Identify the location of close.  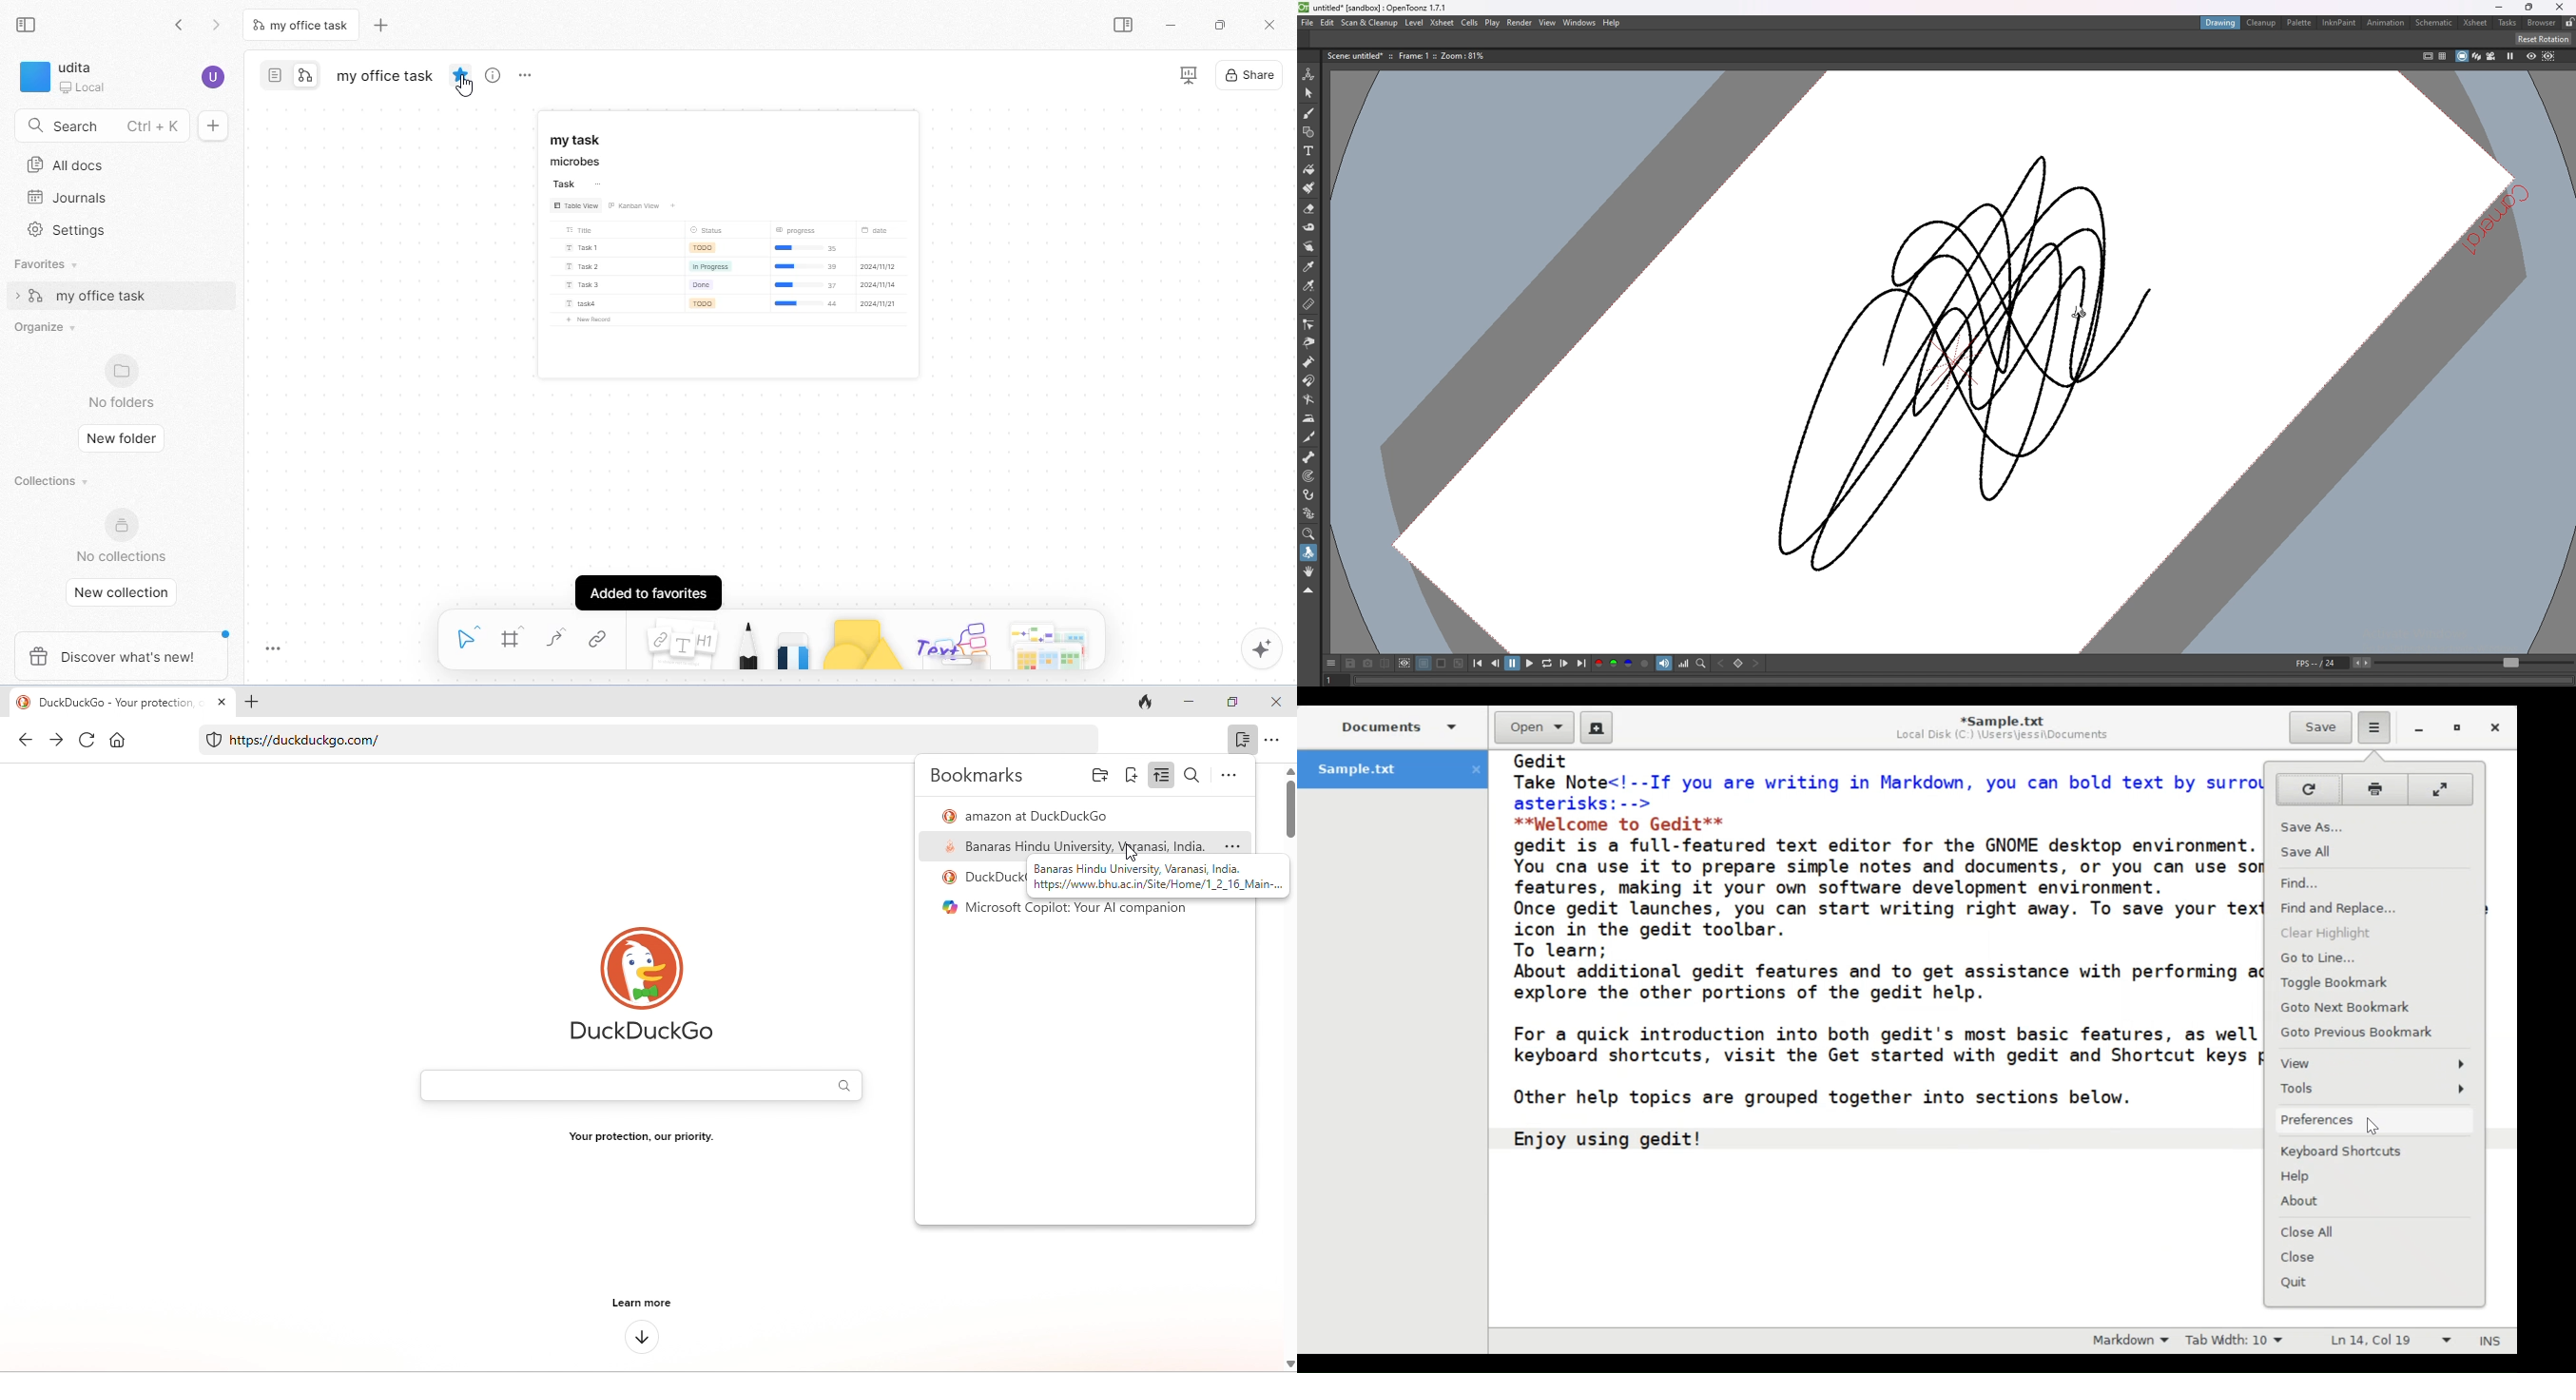
(1277, 703).